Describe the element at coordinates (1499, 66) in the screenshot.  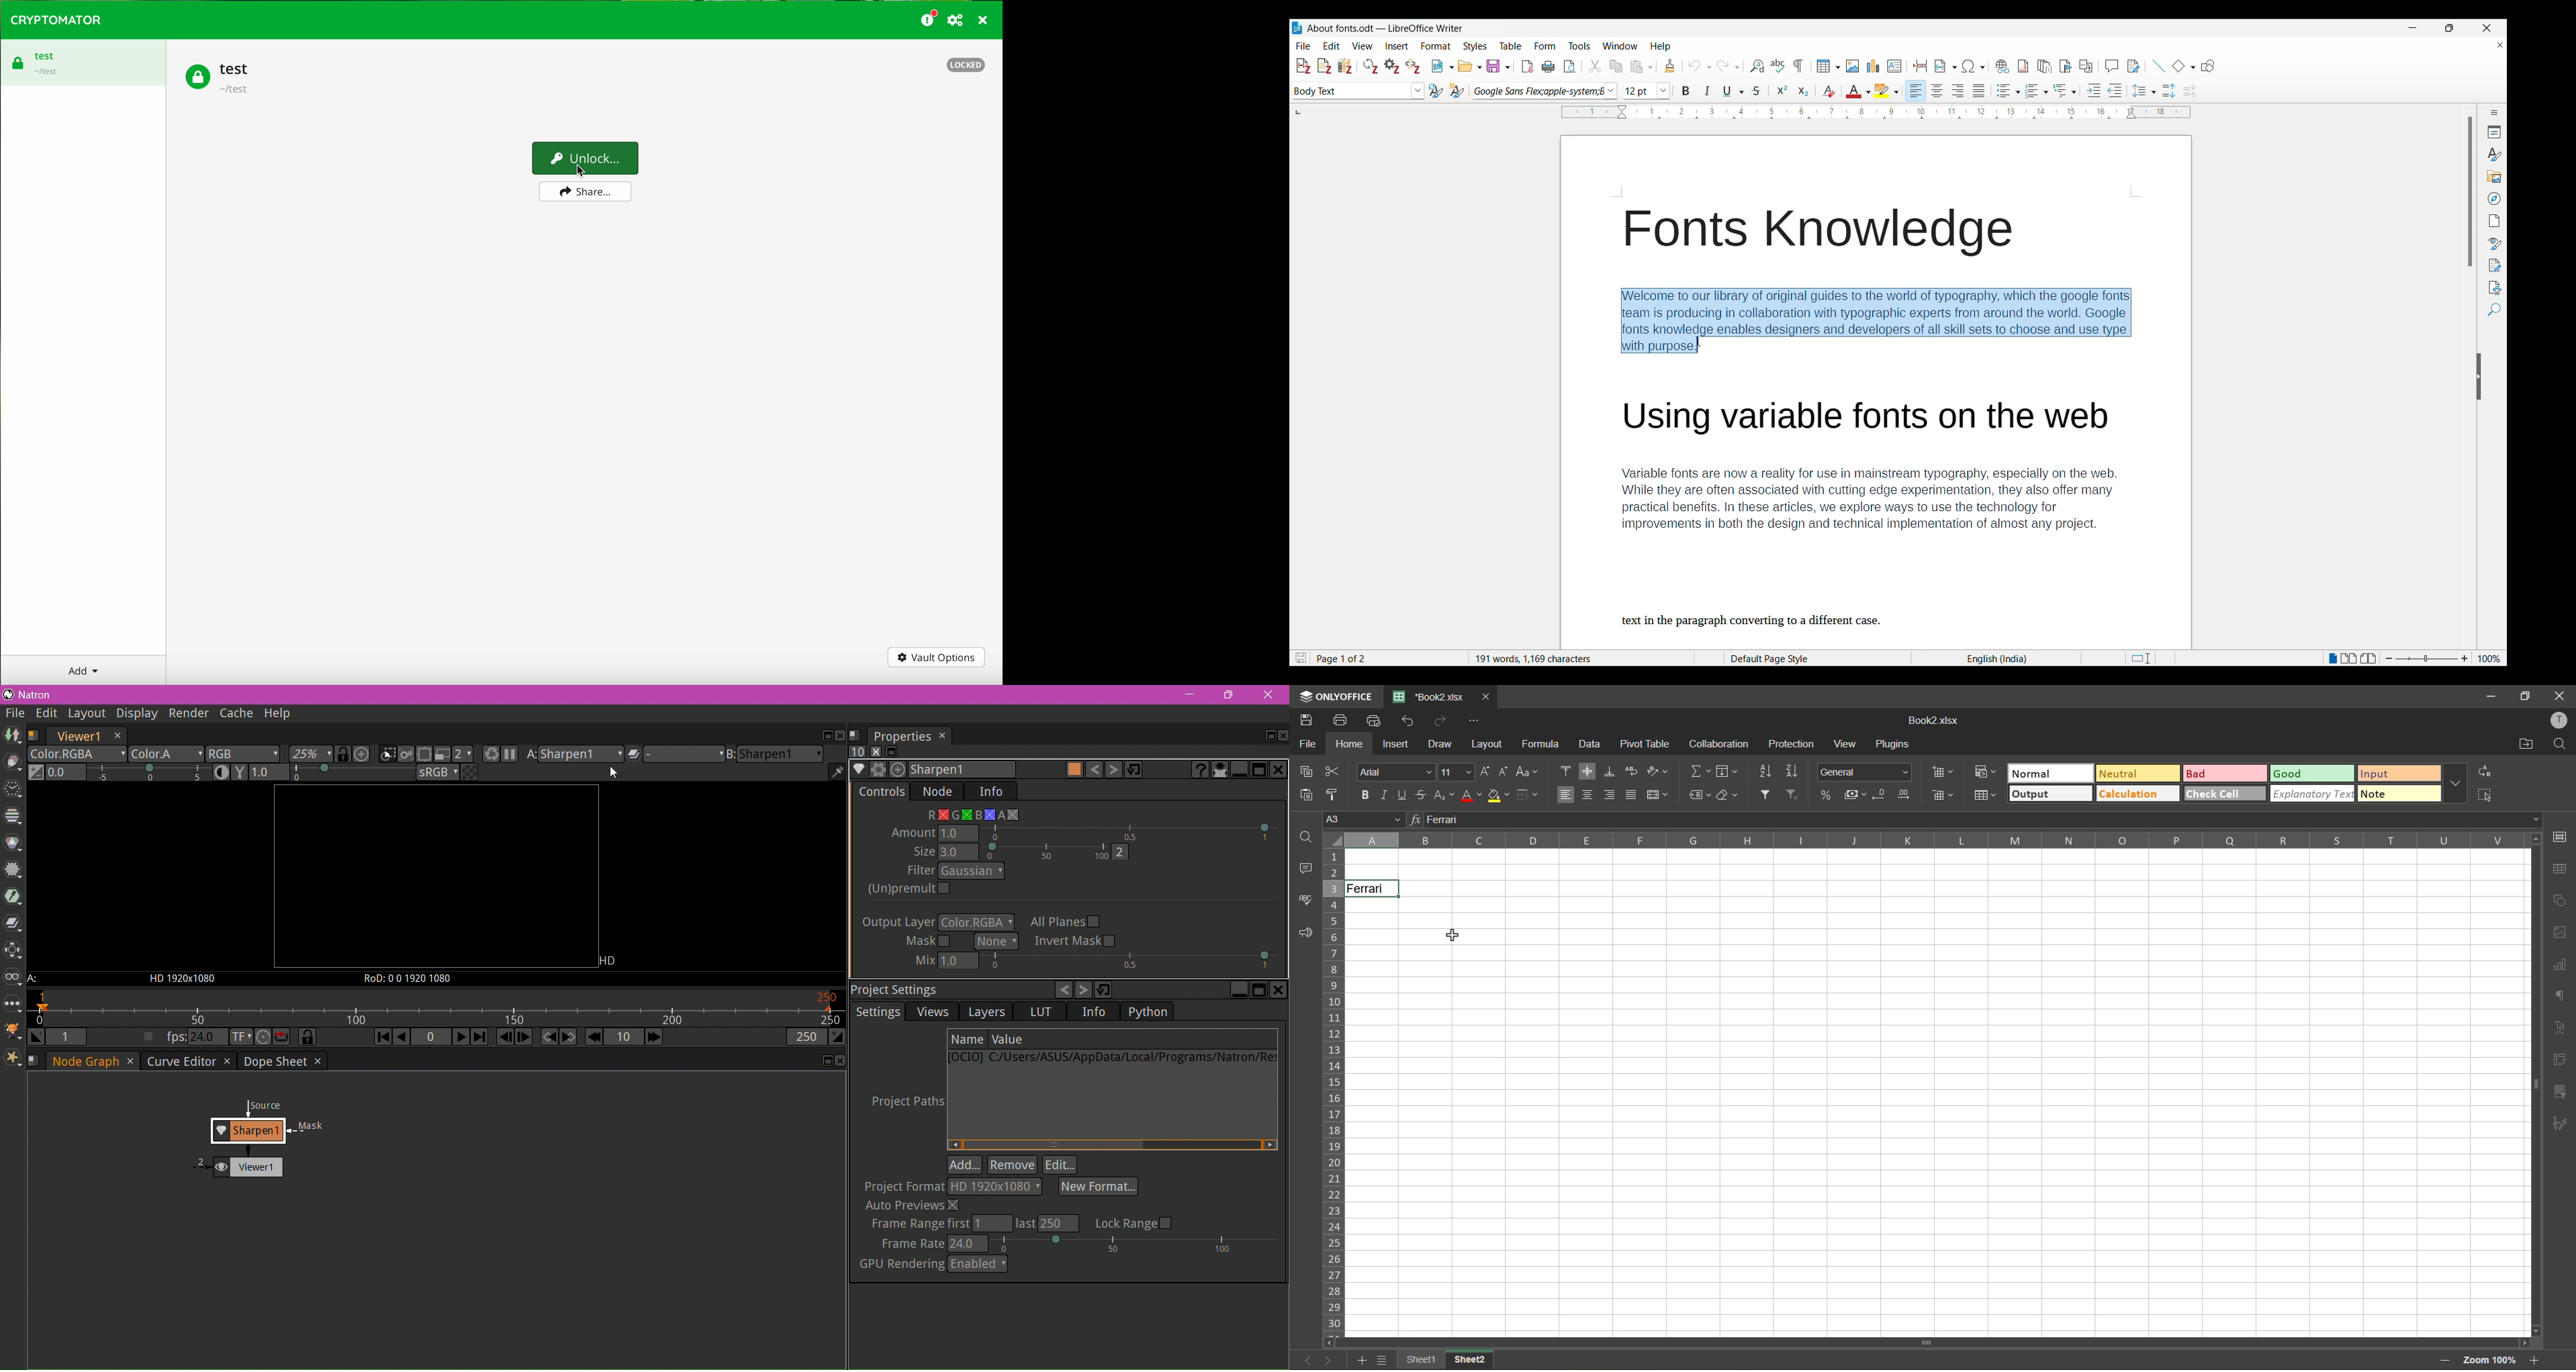
I see `Save` at that location.